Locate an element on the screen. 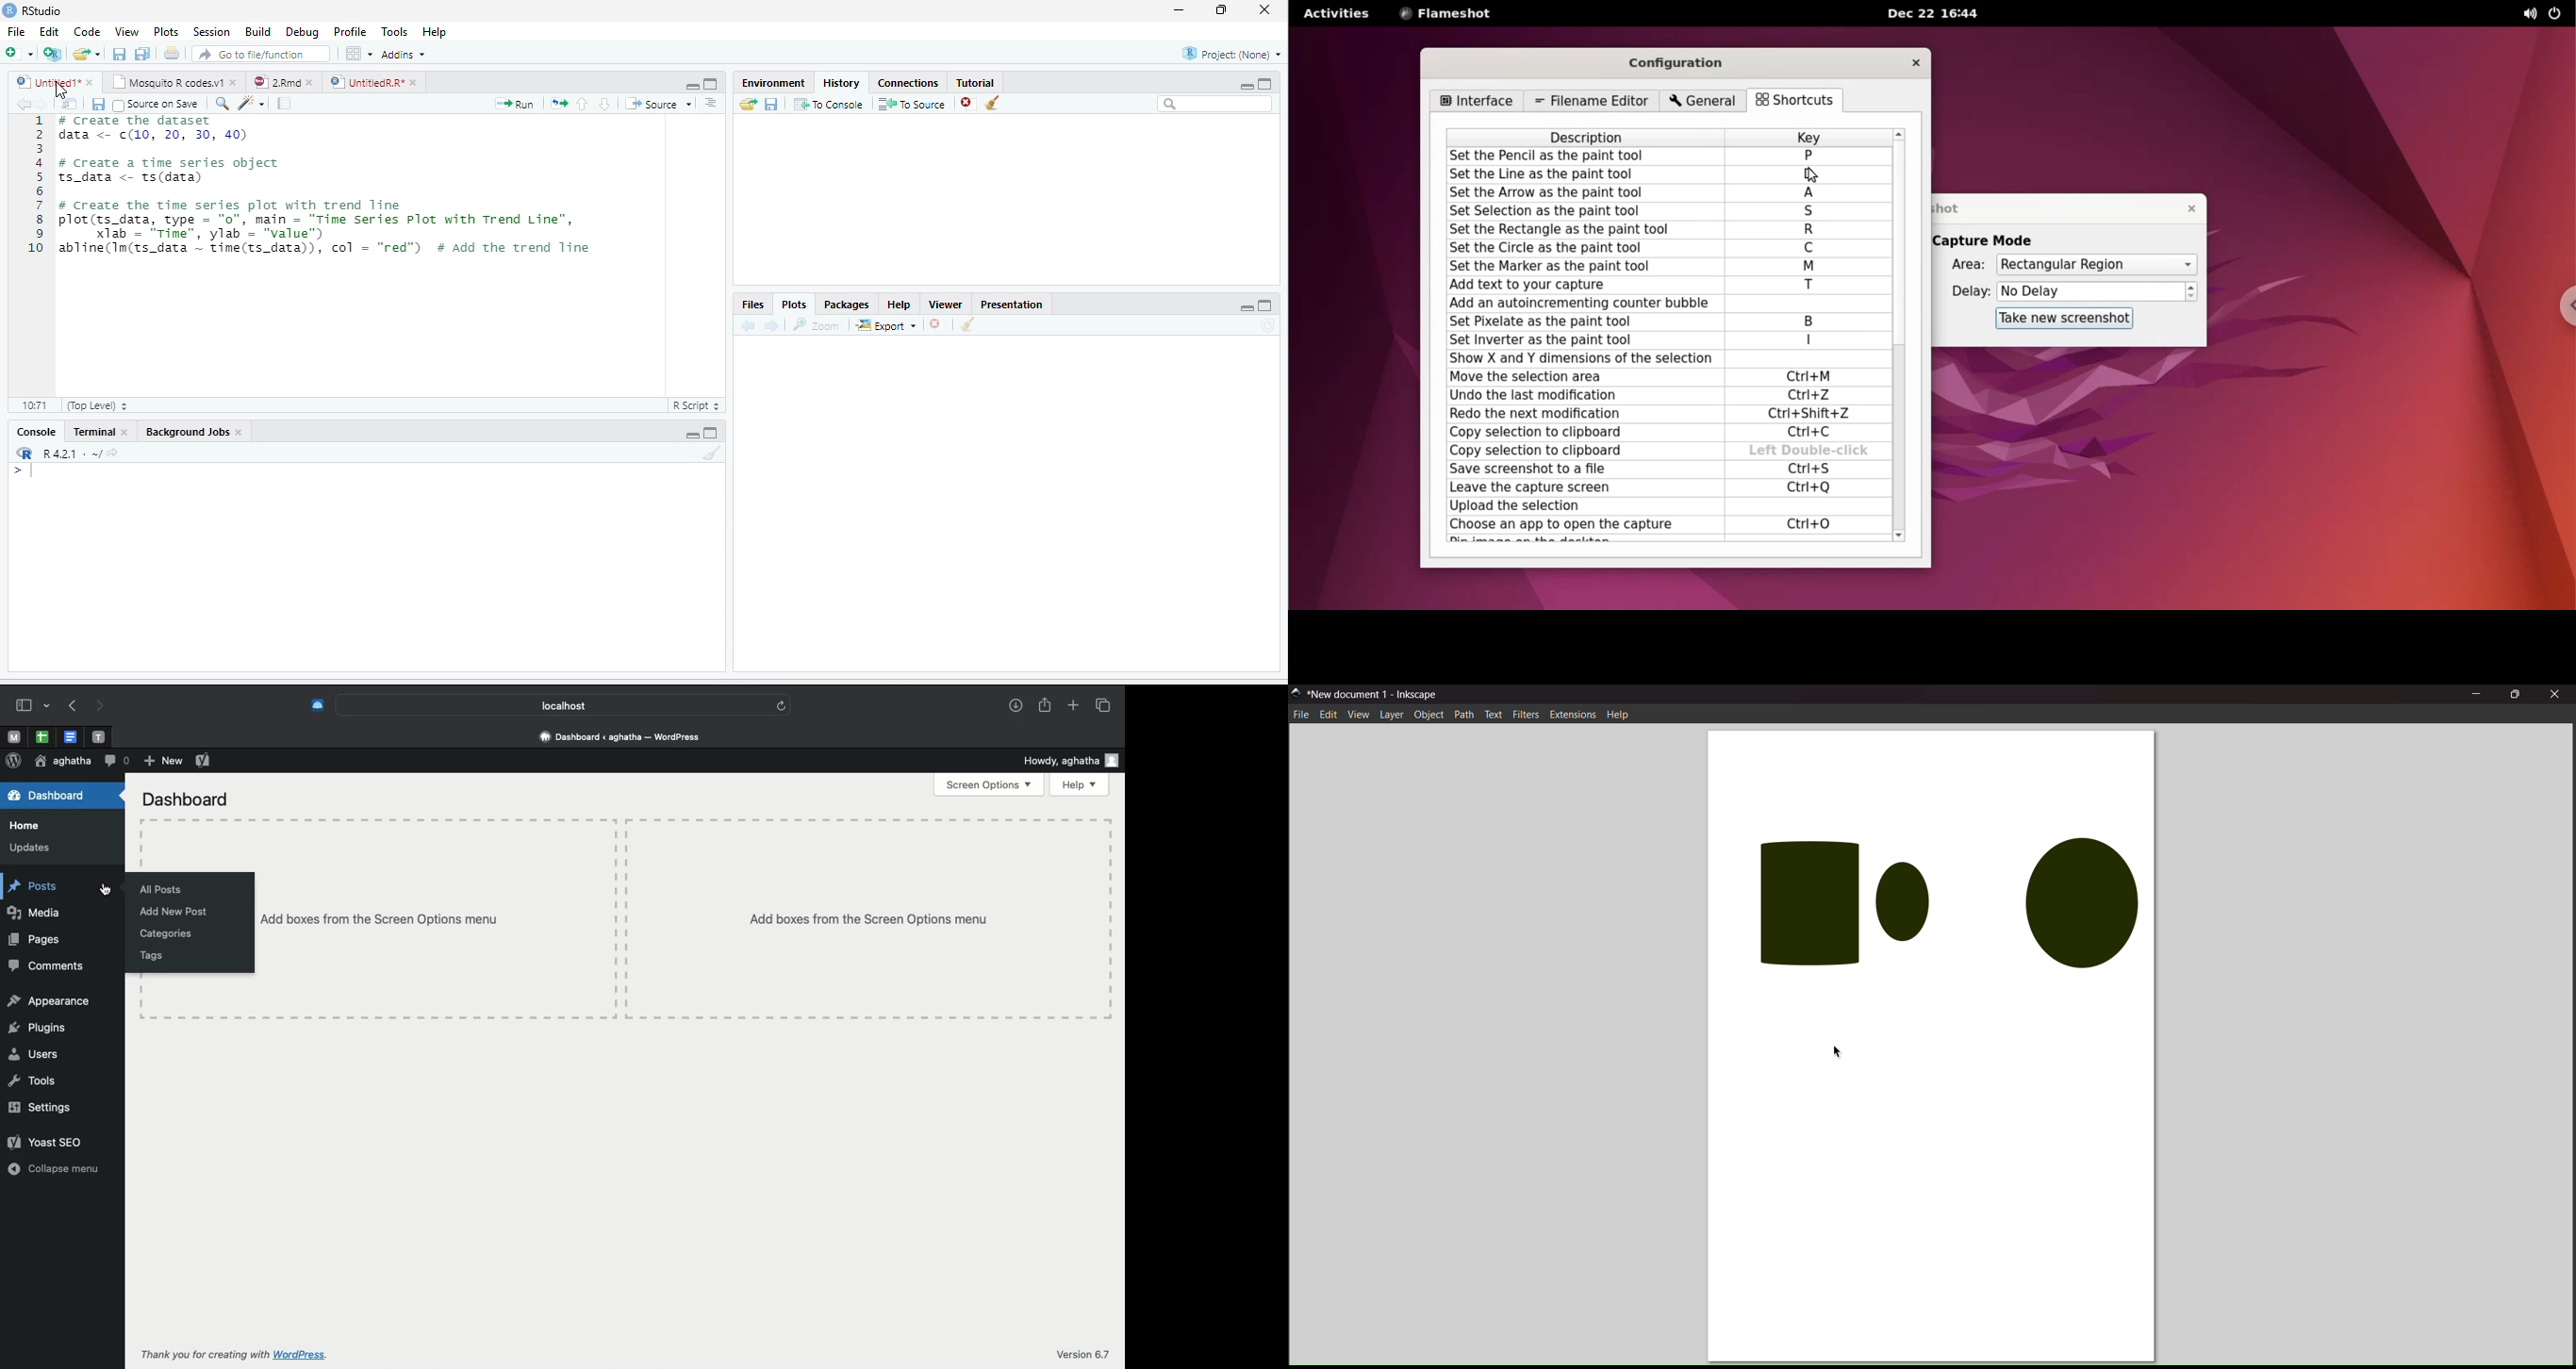 Image resolution: width=2576 pixels, height=1372 pixels. close is located at coordinates (1915, 62).